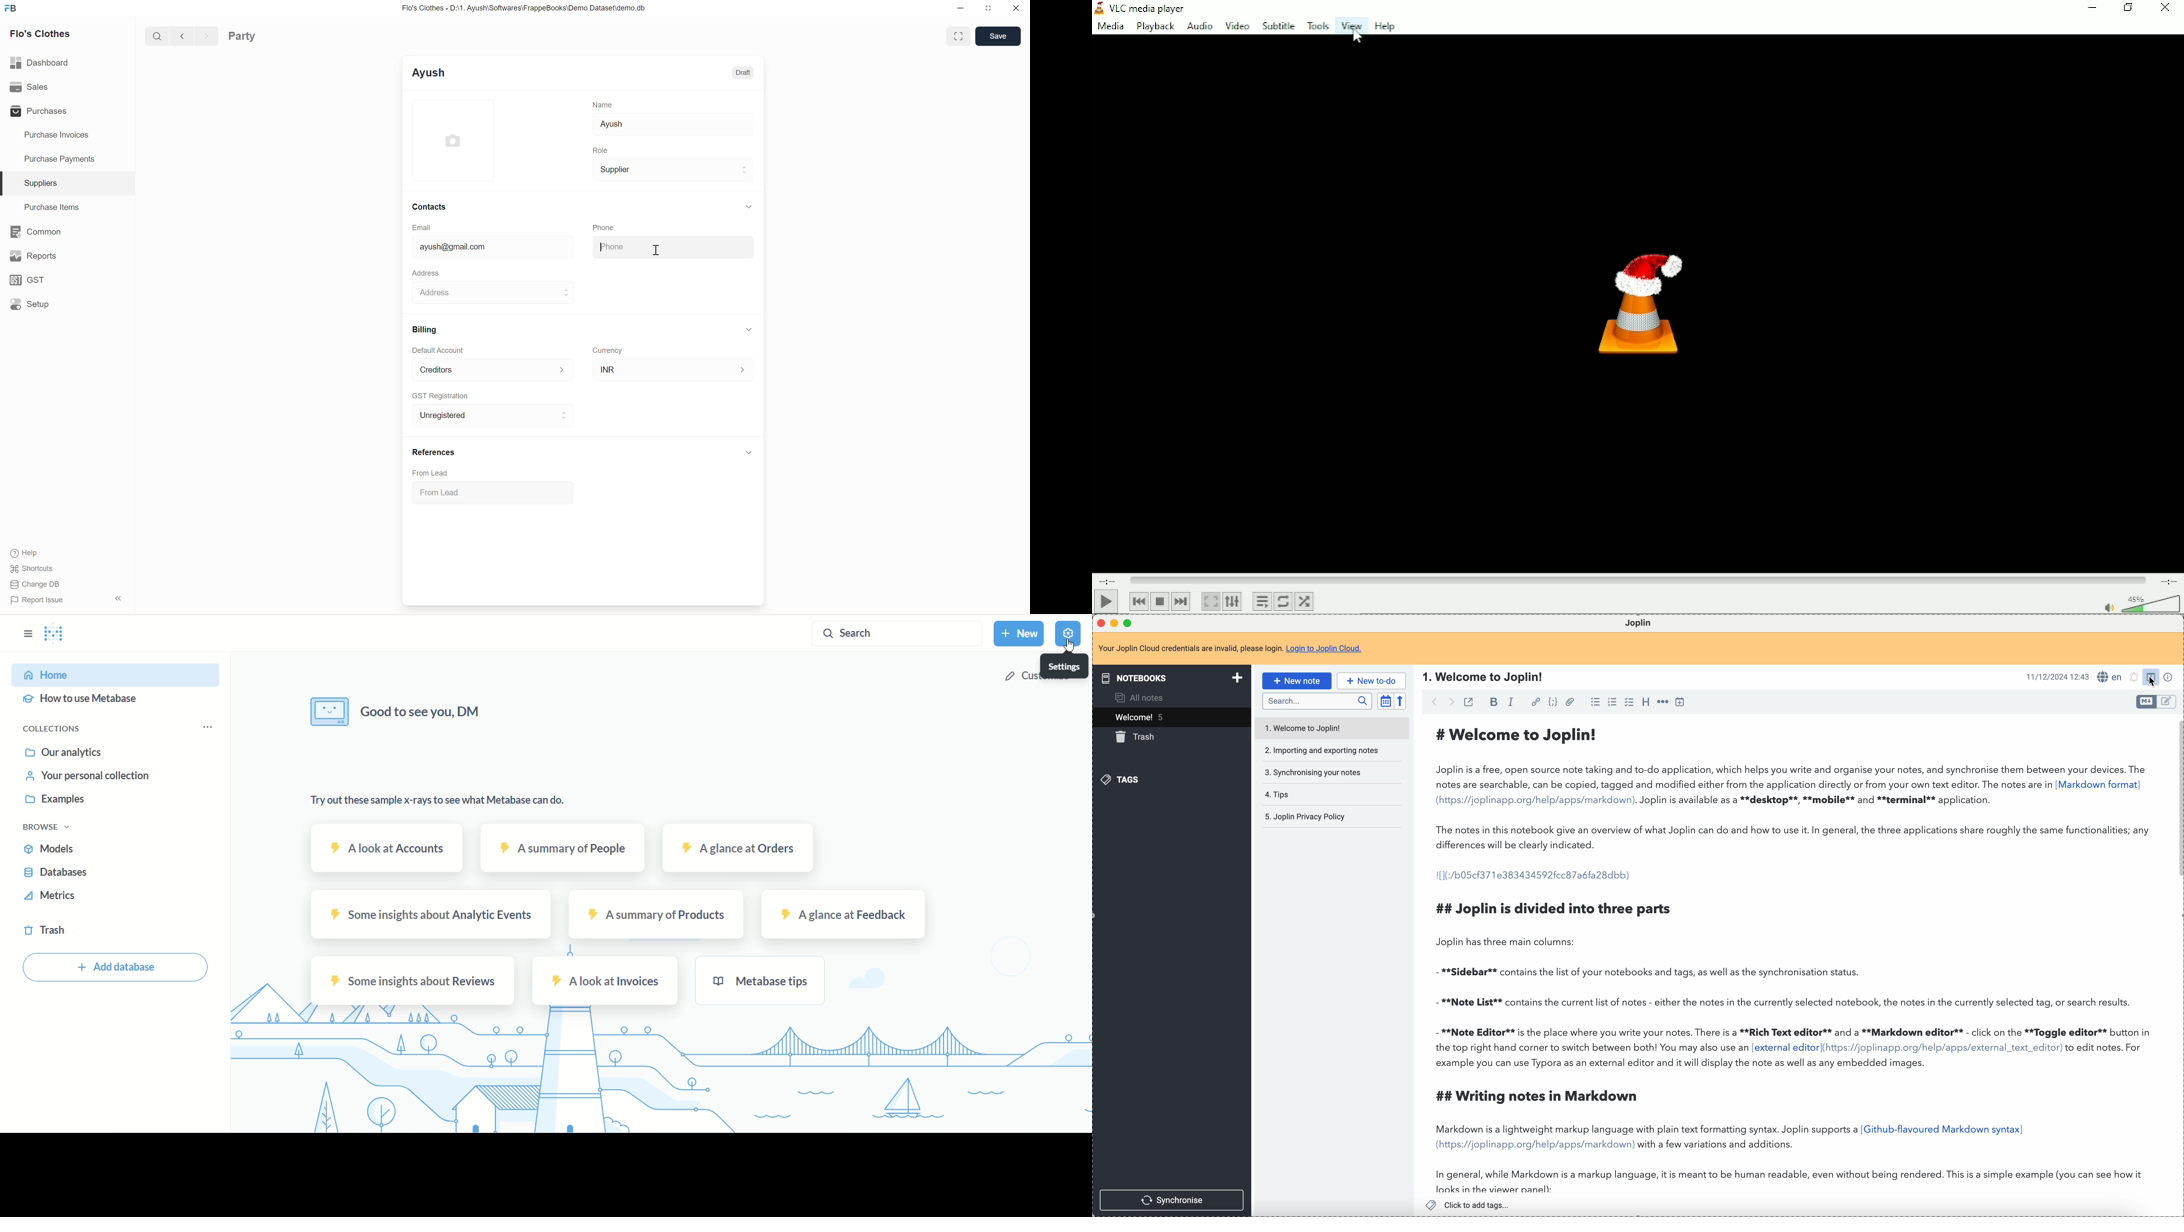  I want to click on Search, so click(157, 36).